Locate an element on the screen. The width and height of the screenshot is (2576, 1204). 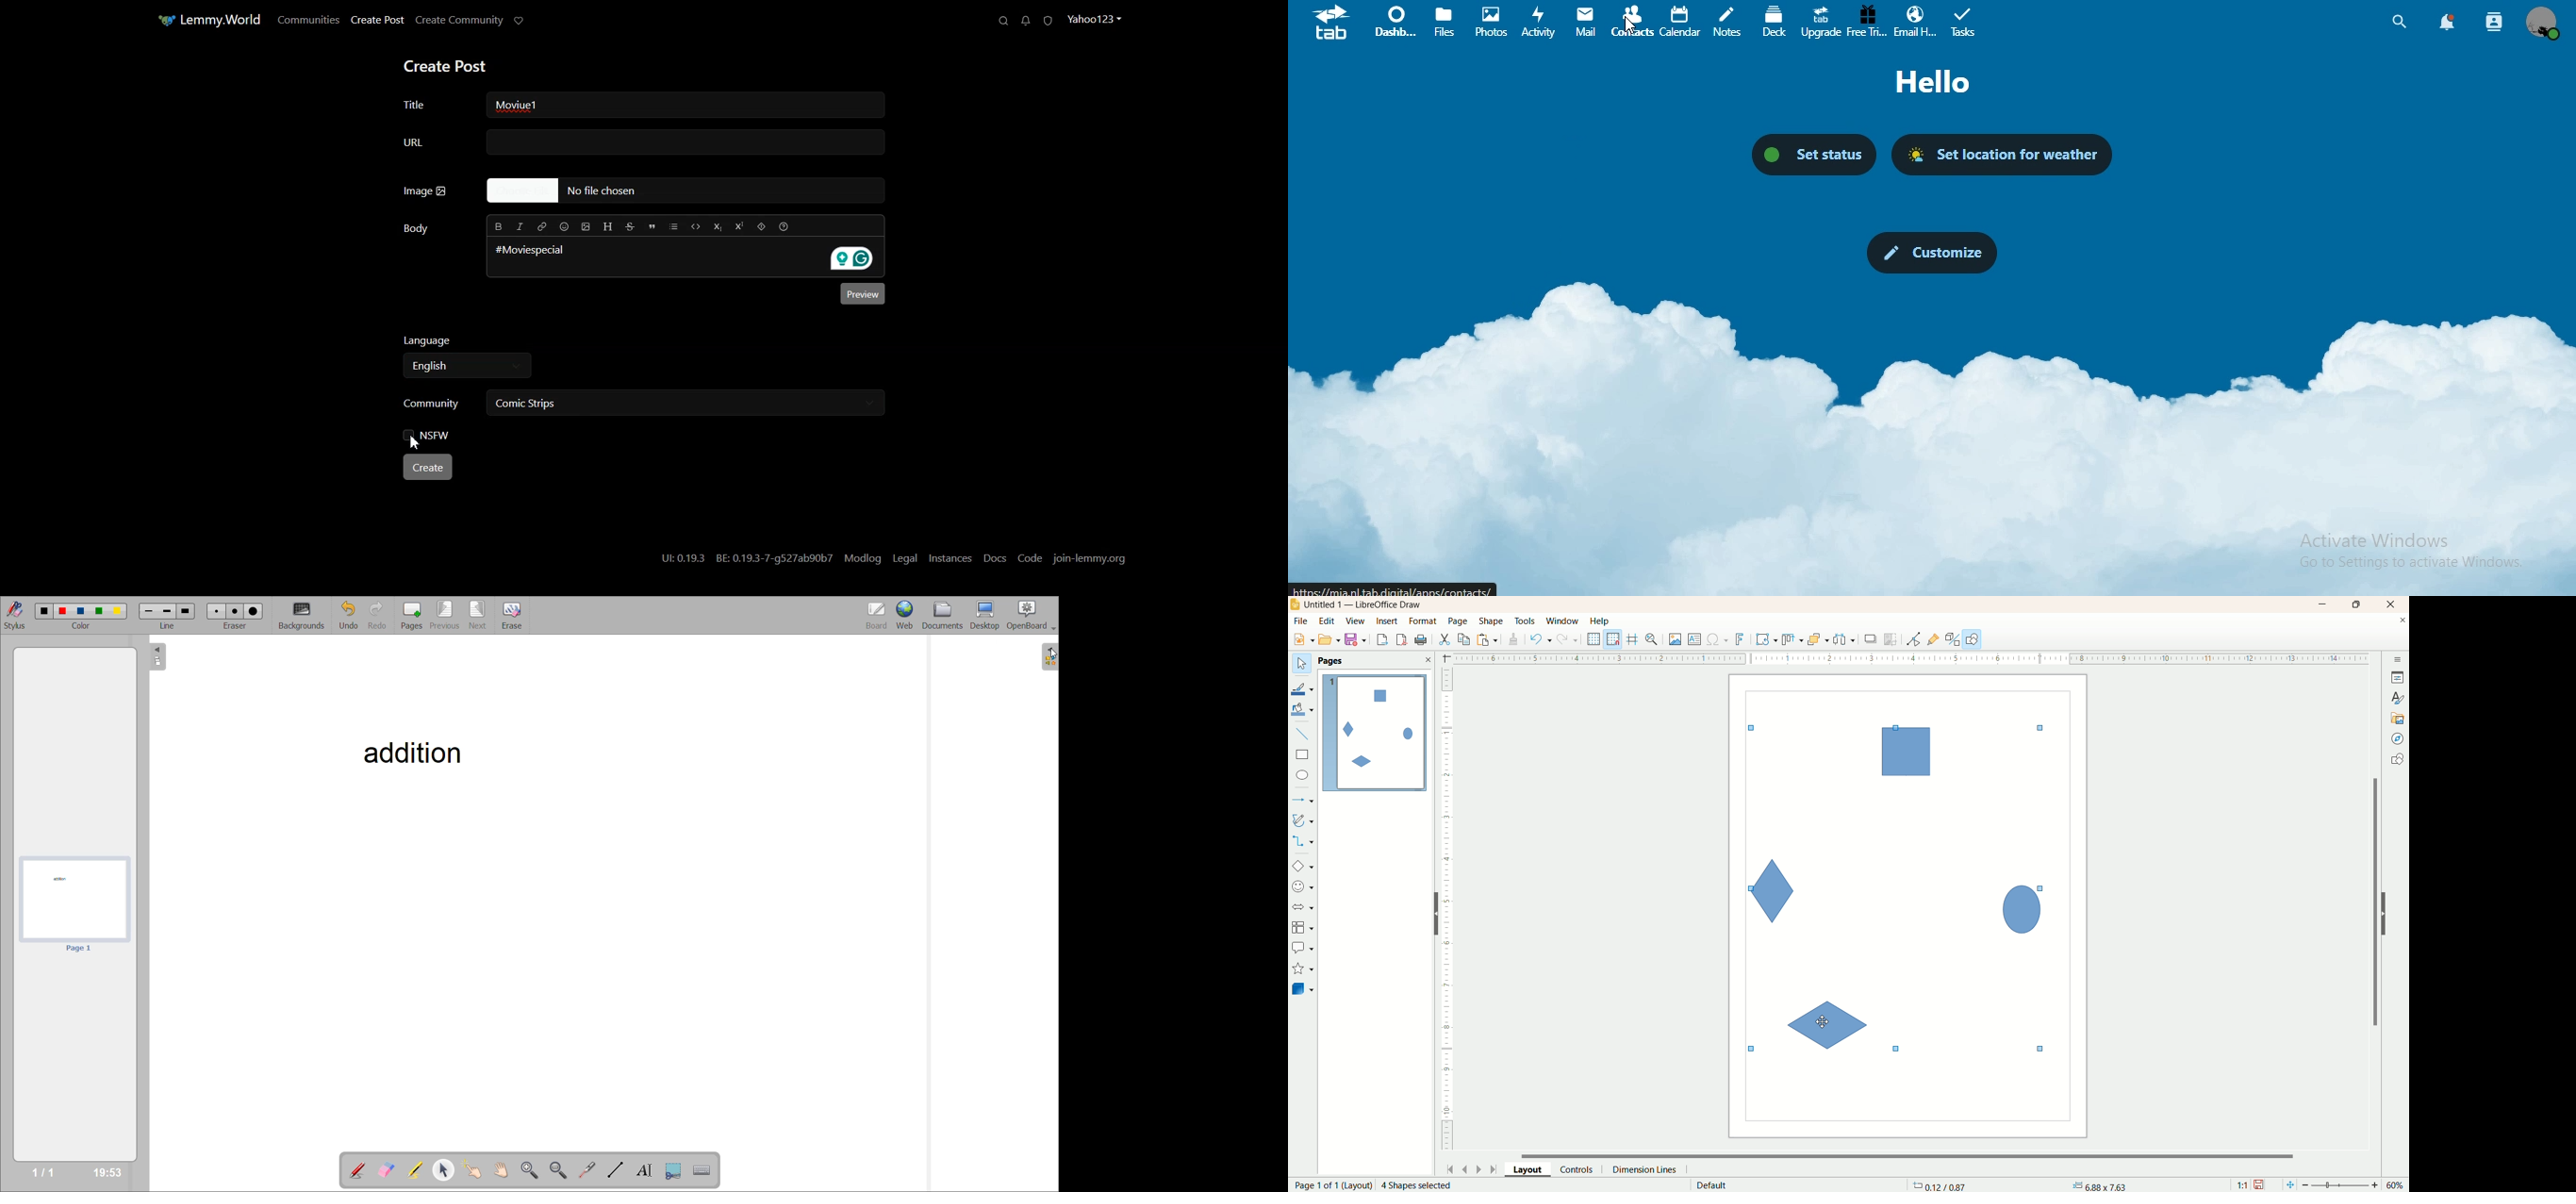
hide is located at coordinates (2390, 912).